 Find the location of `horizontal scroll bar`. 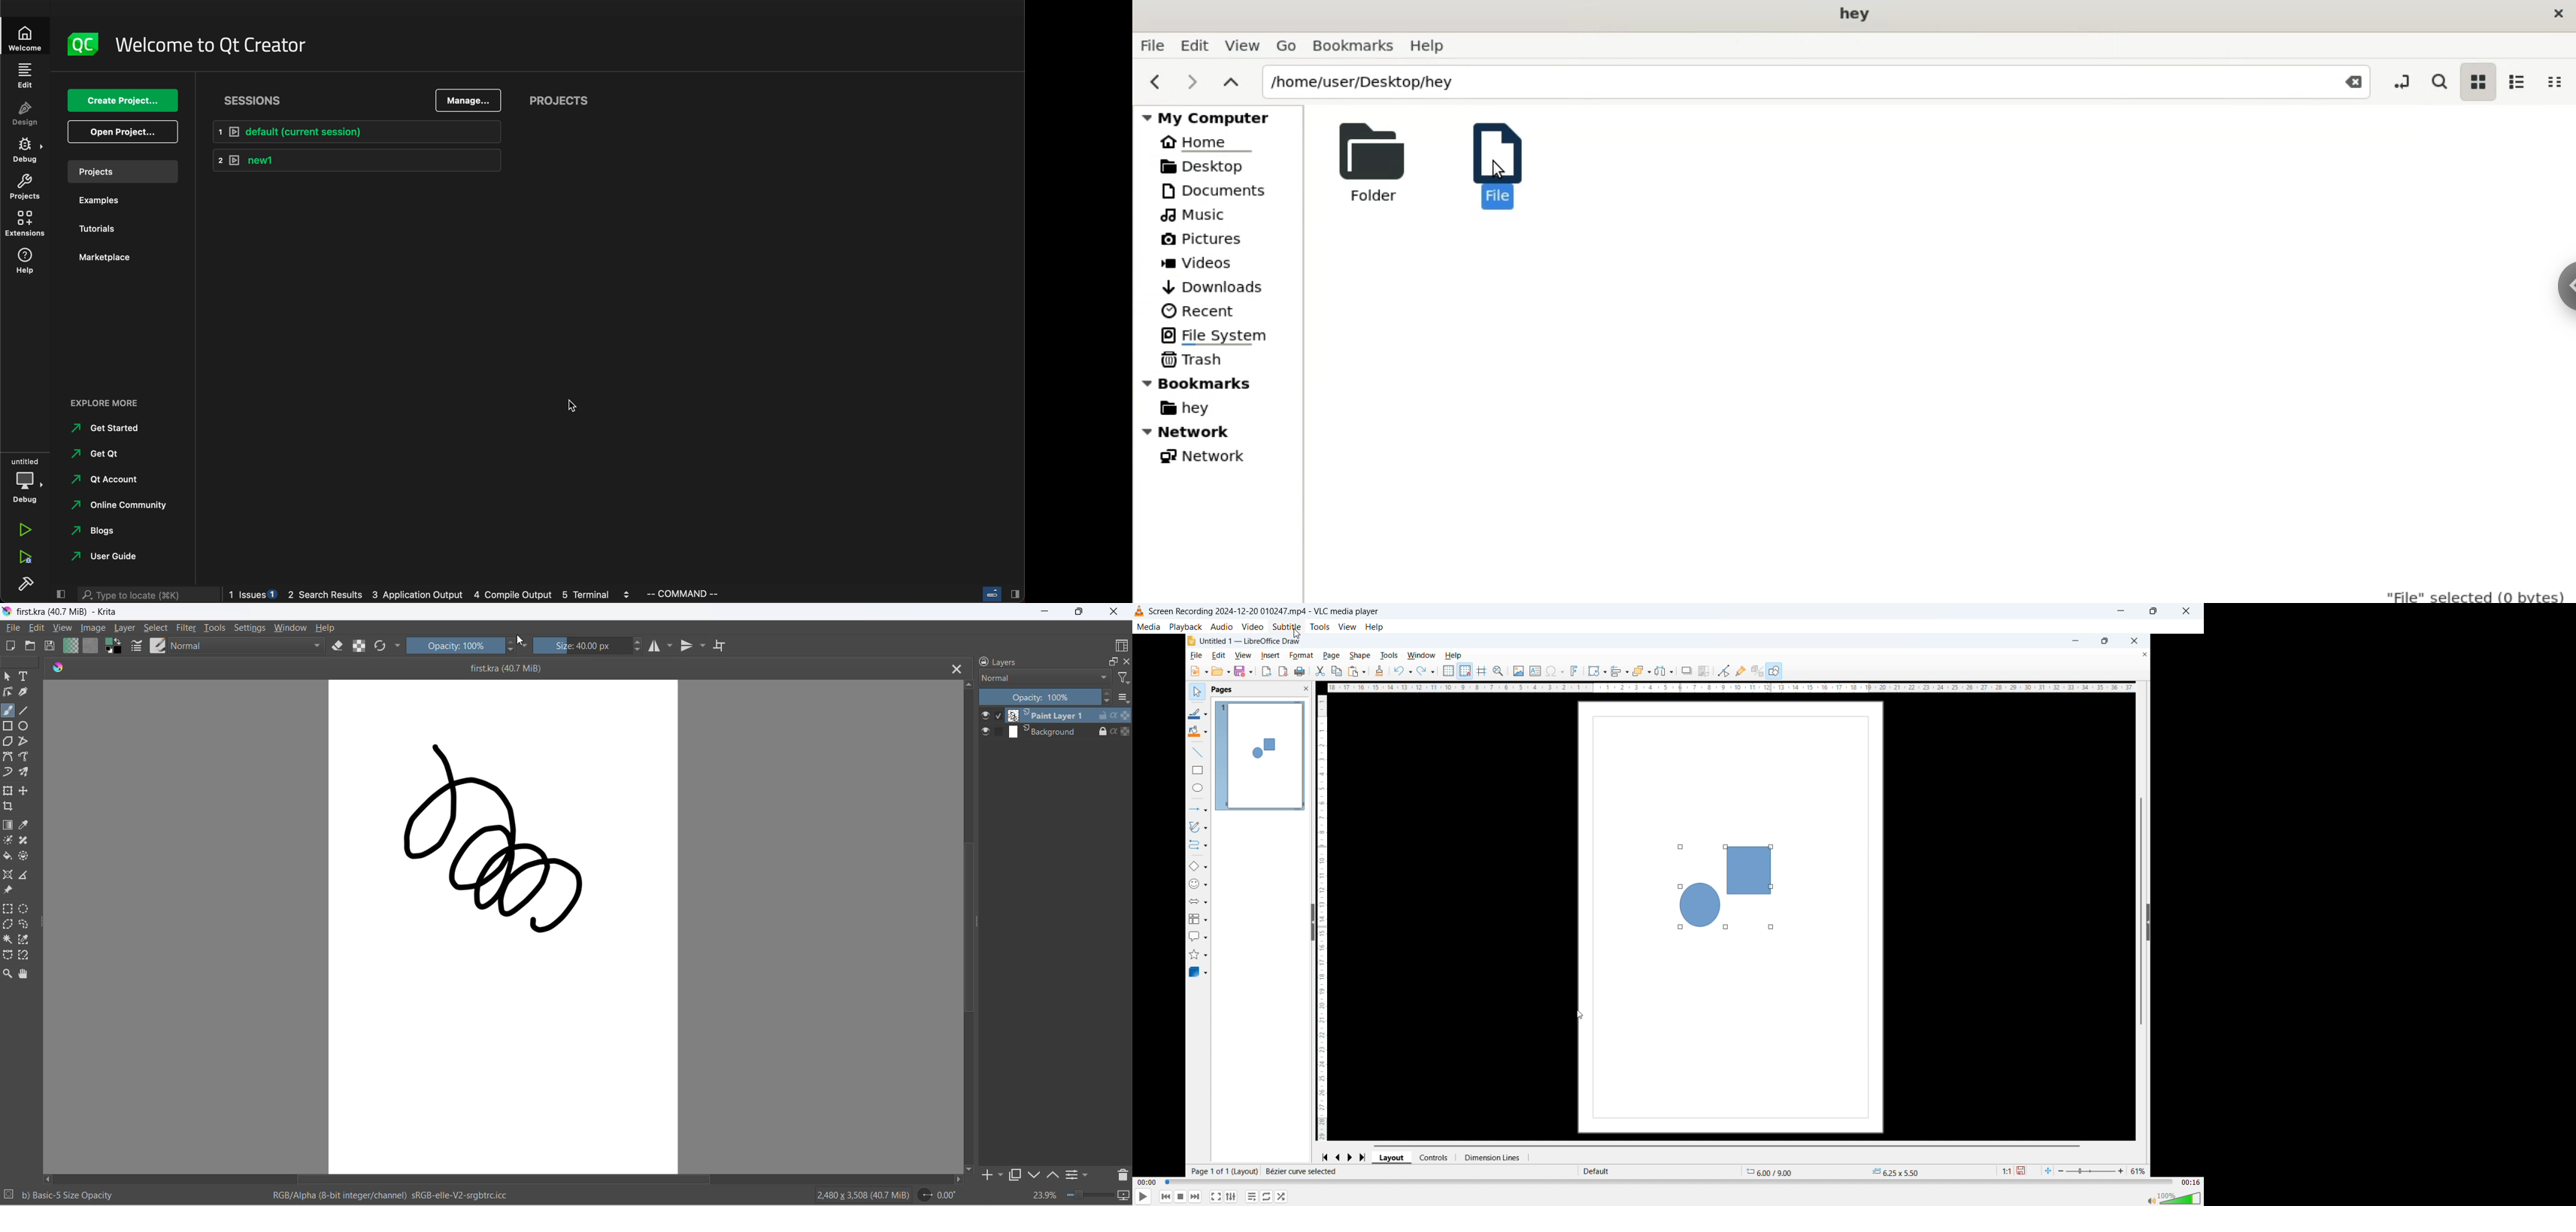

horizontal scroll bar is located at coordinates (1730, 1145).